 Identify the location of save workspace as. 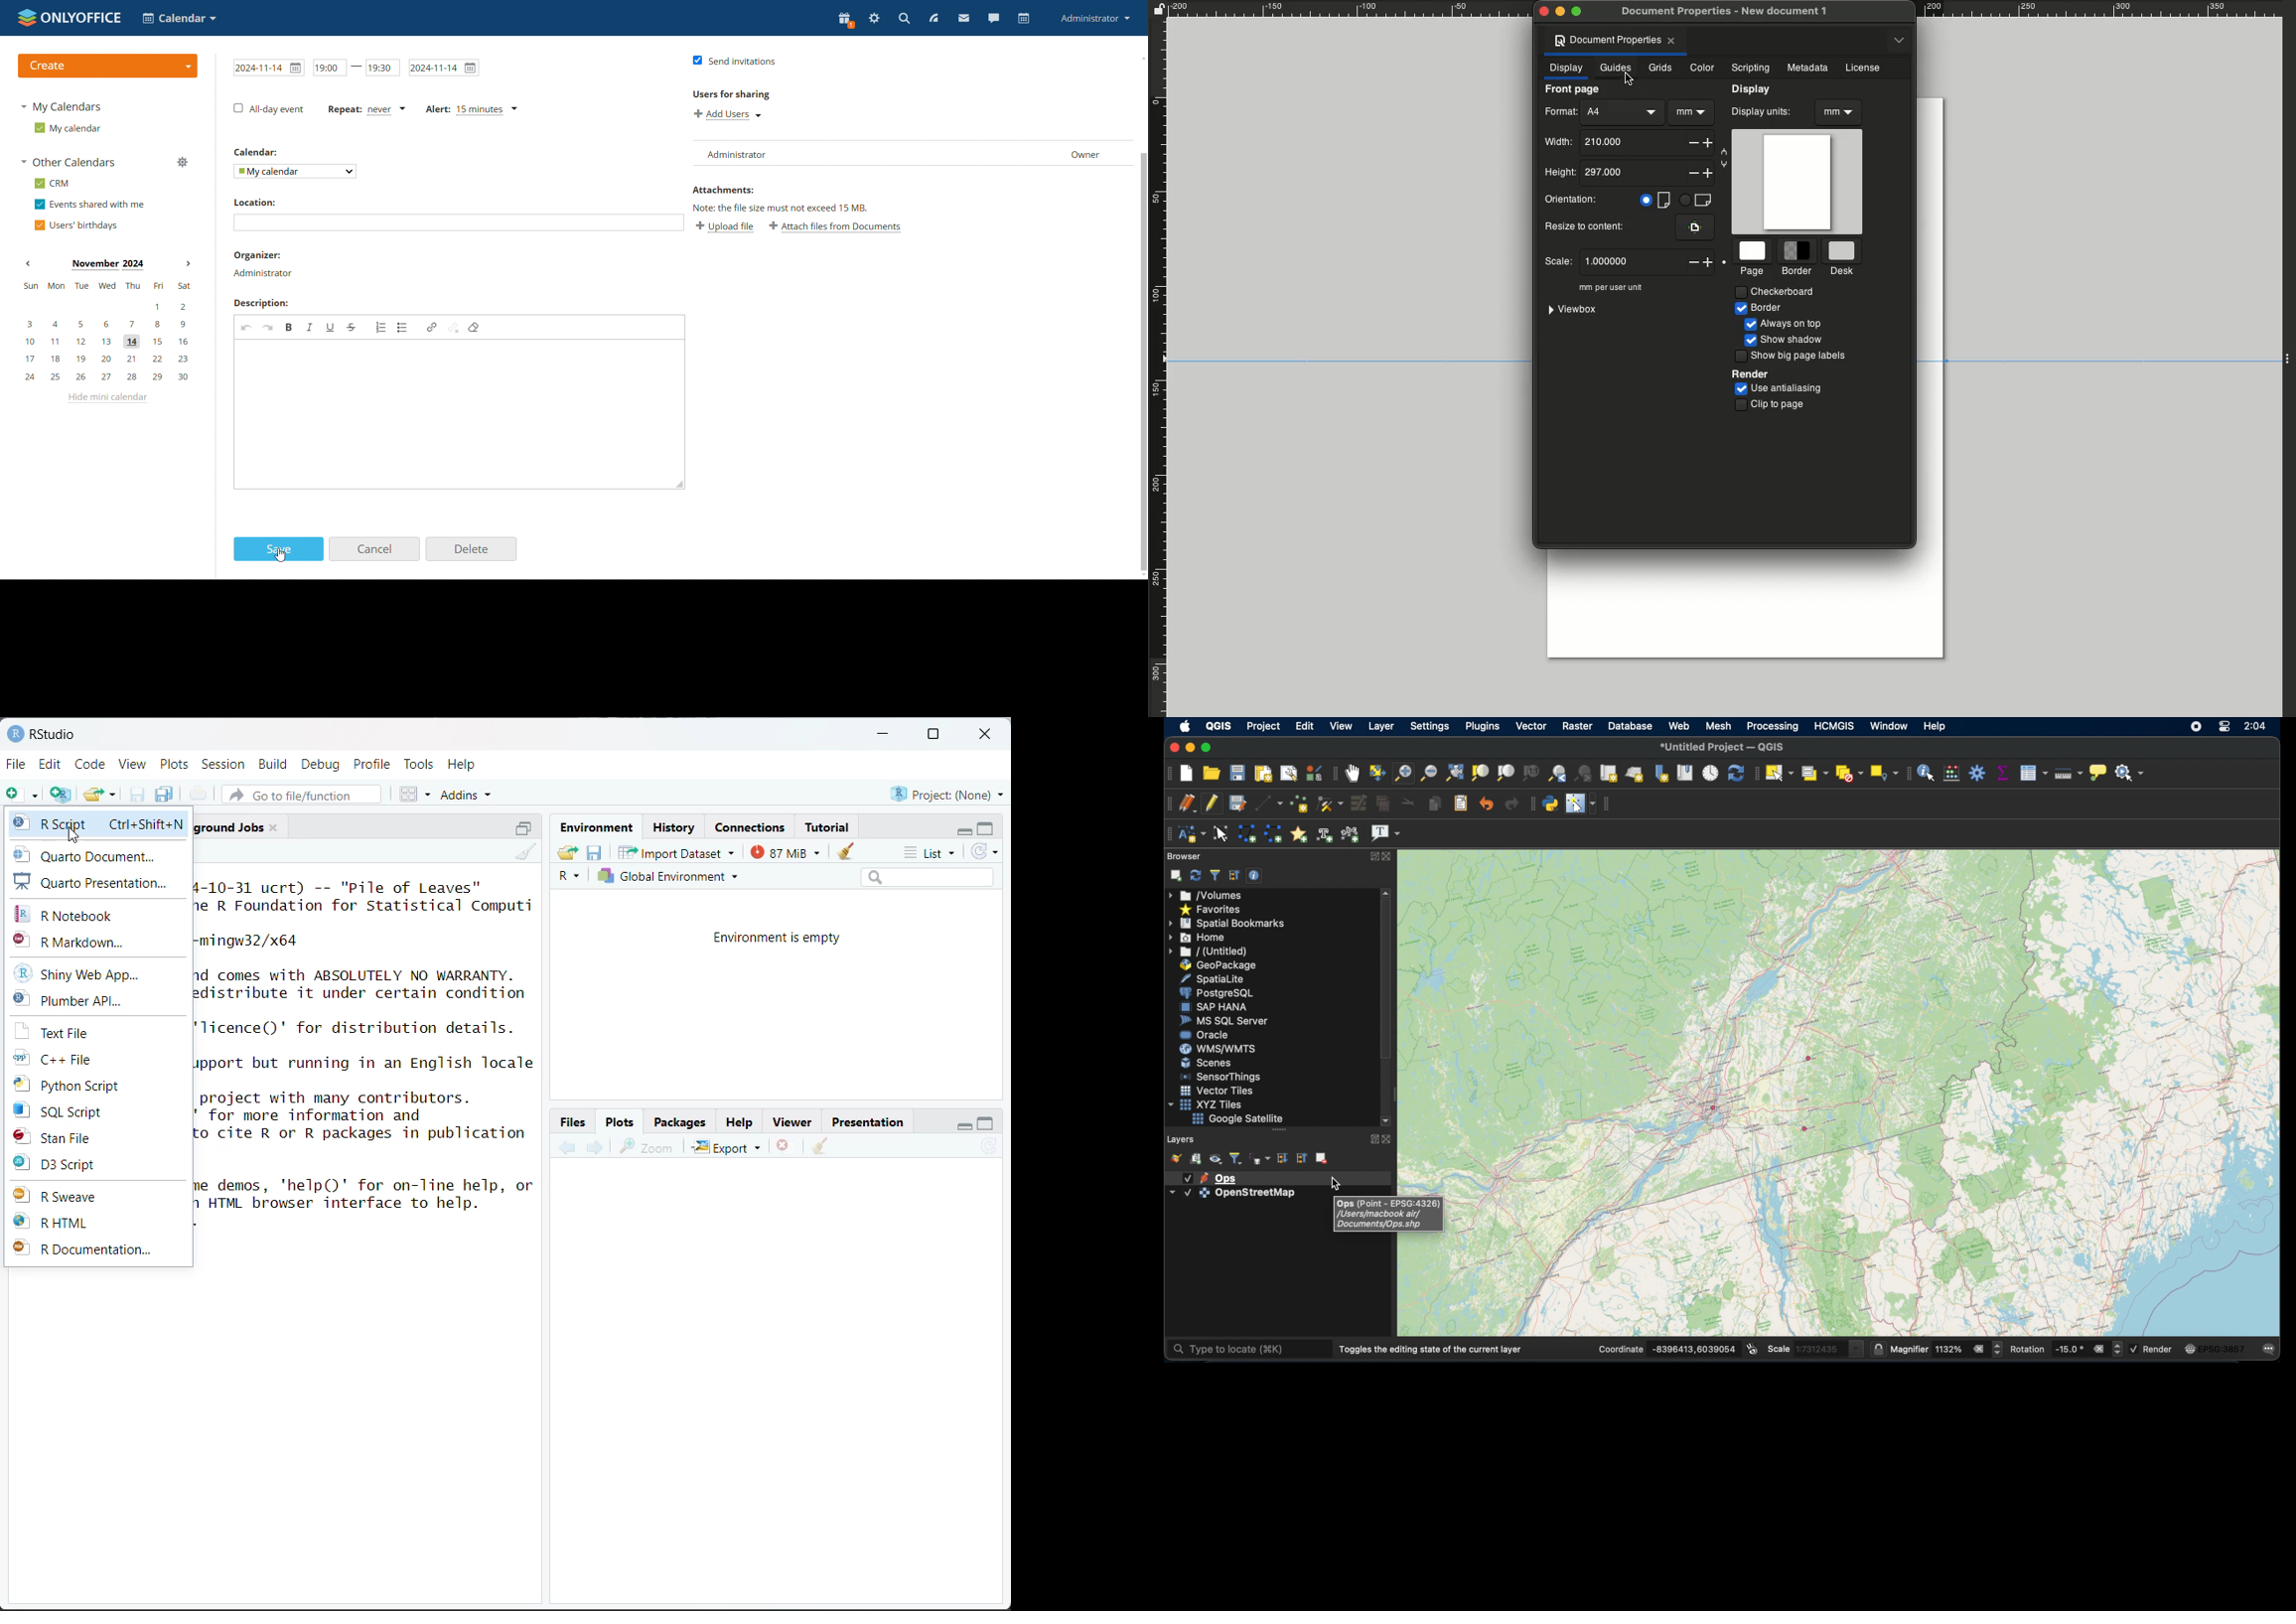
(595, 854).